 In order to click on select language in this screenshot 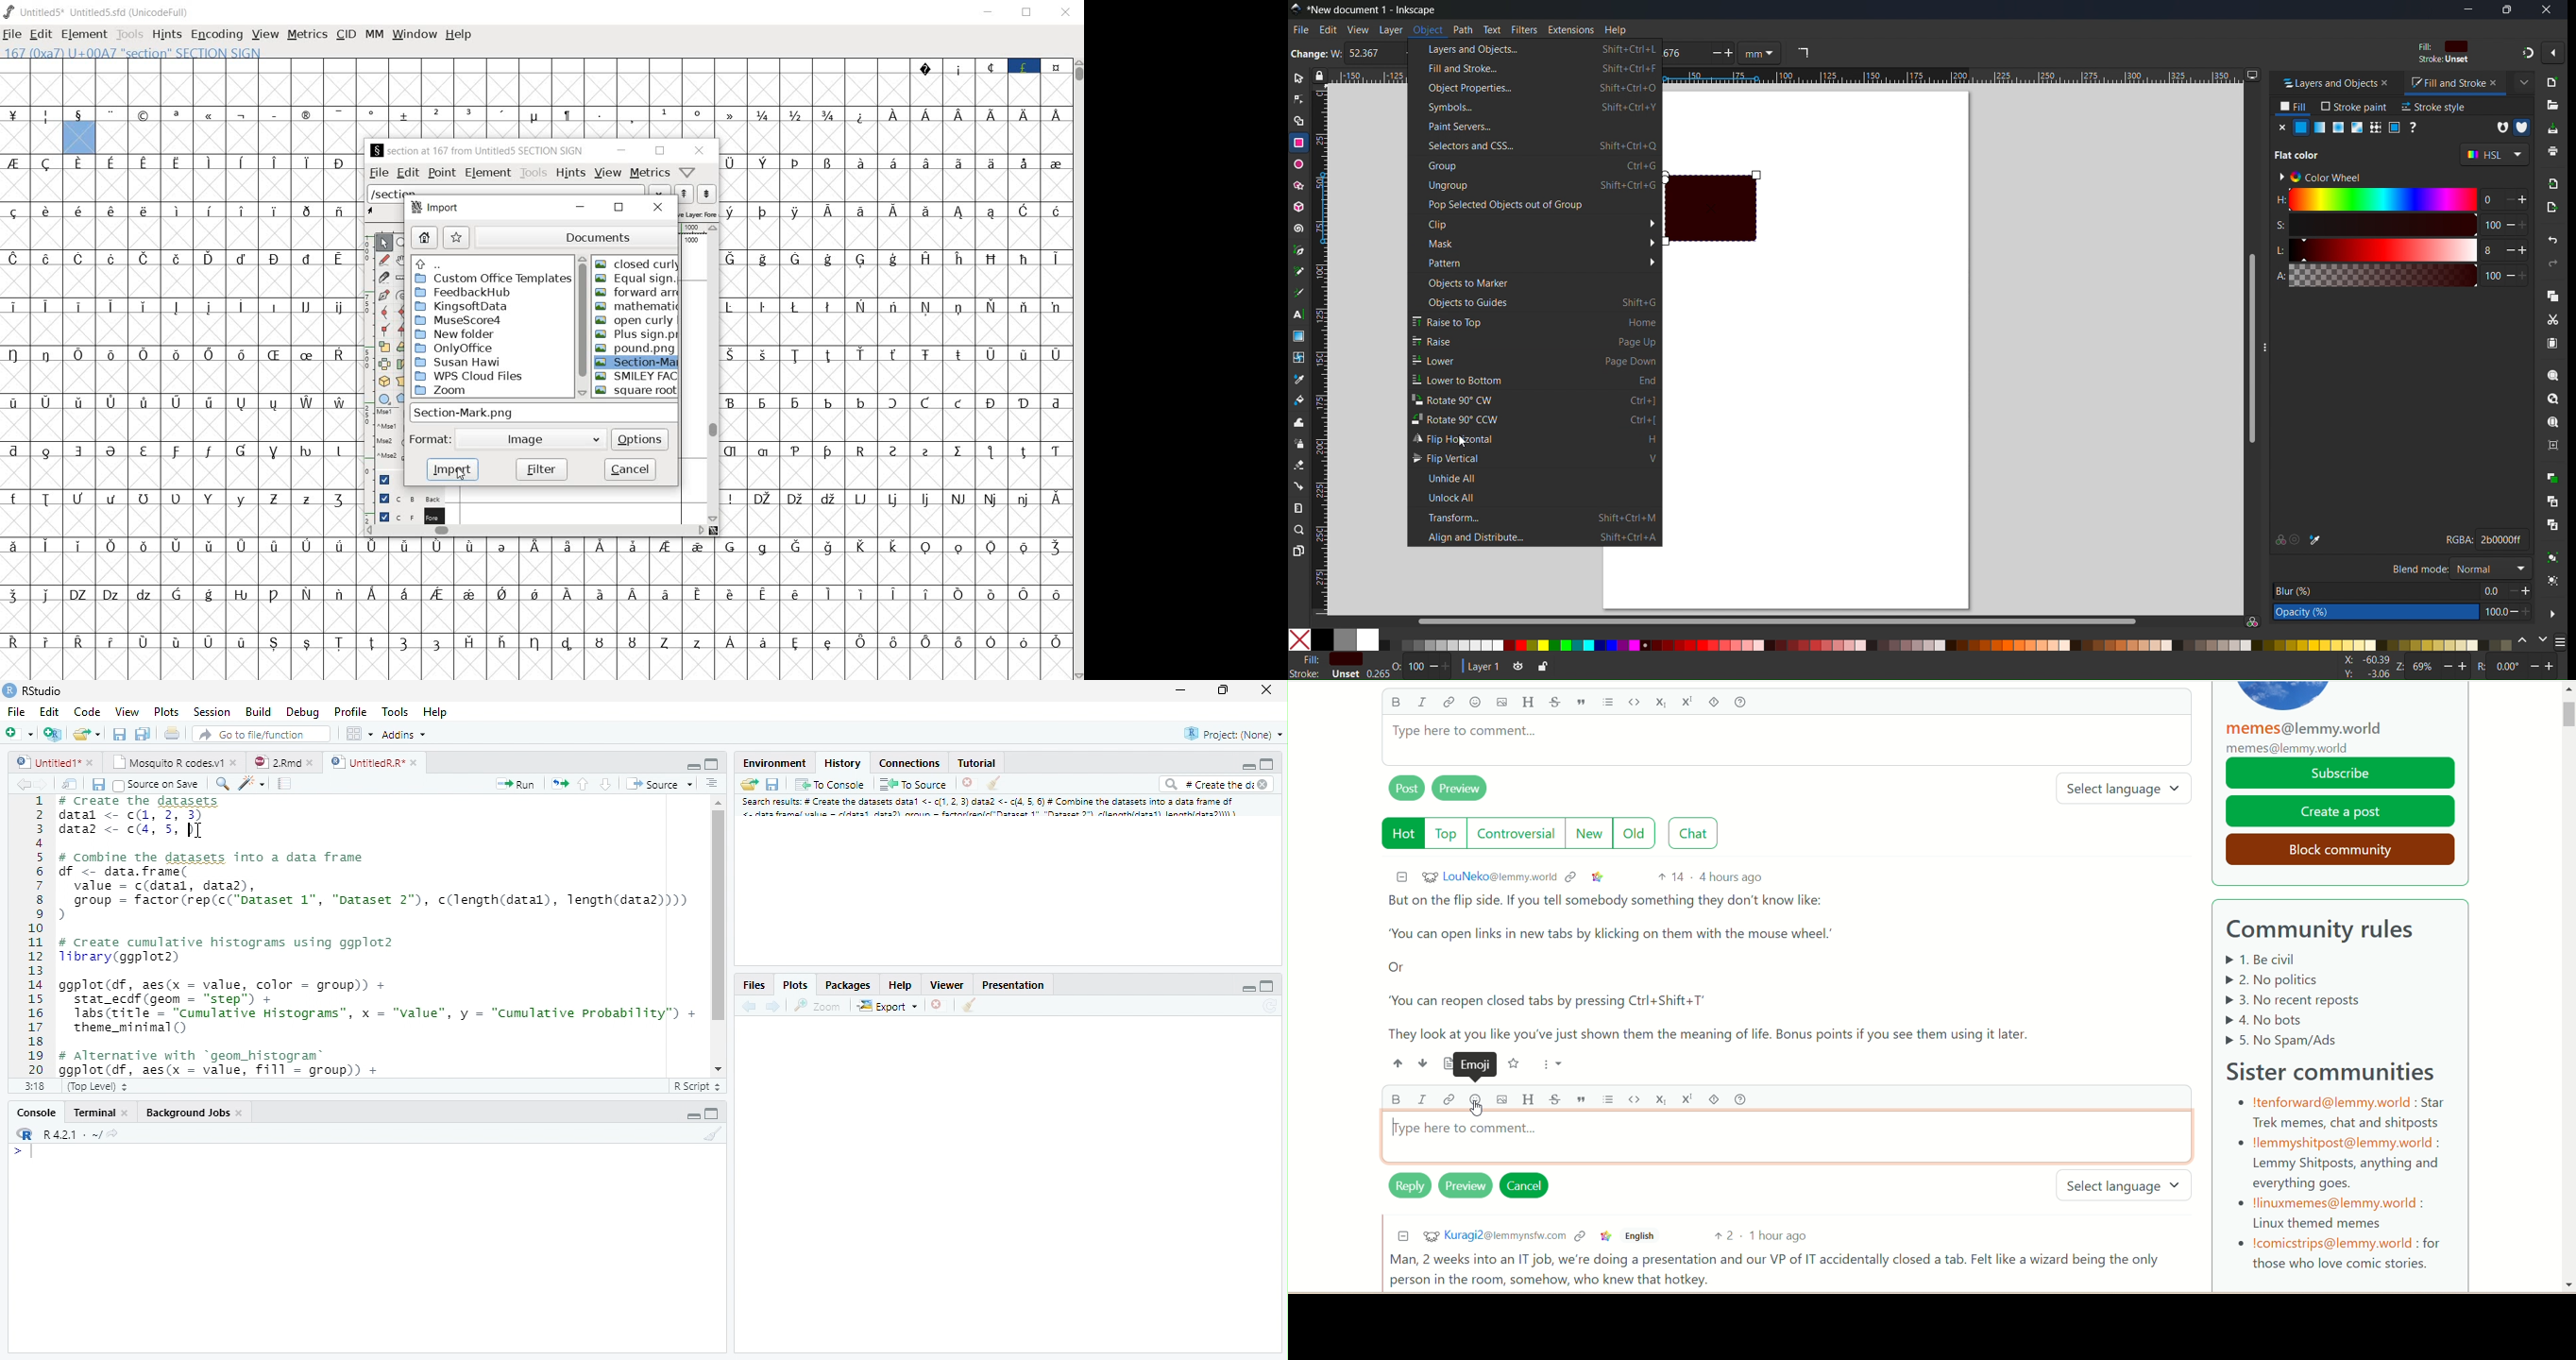, I will do `click(2130, 790)`.